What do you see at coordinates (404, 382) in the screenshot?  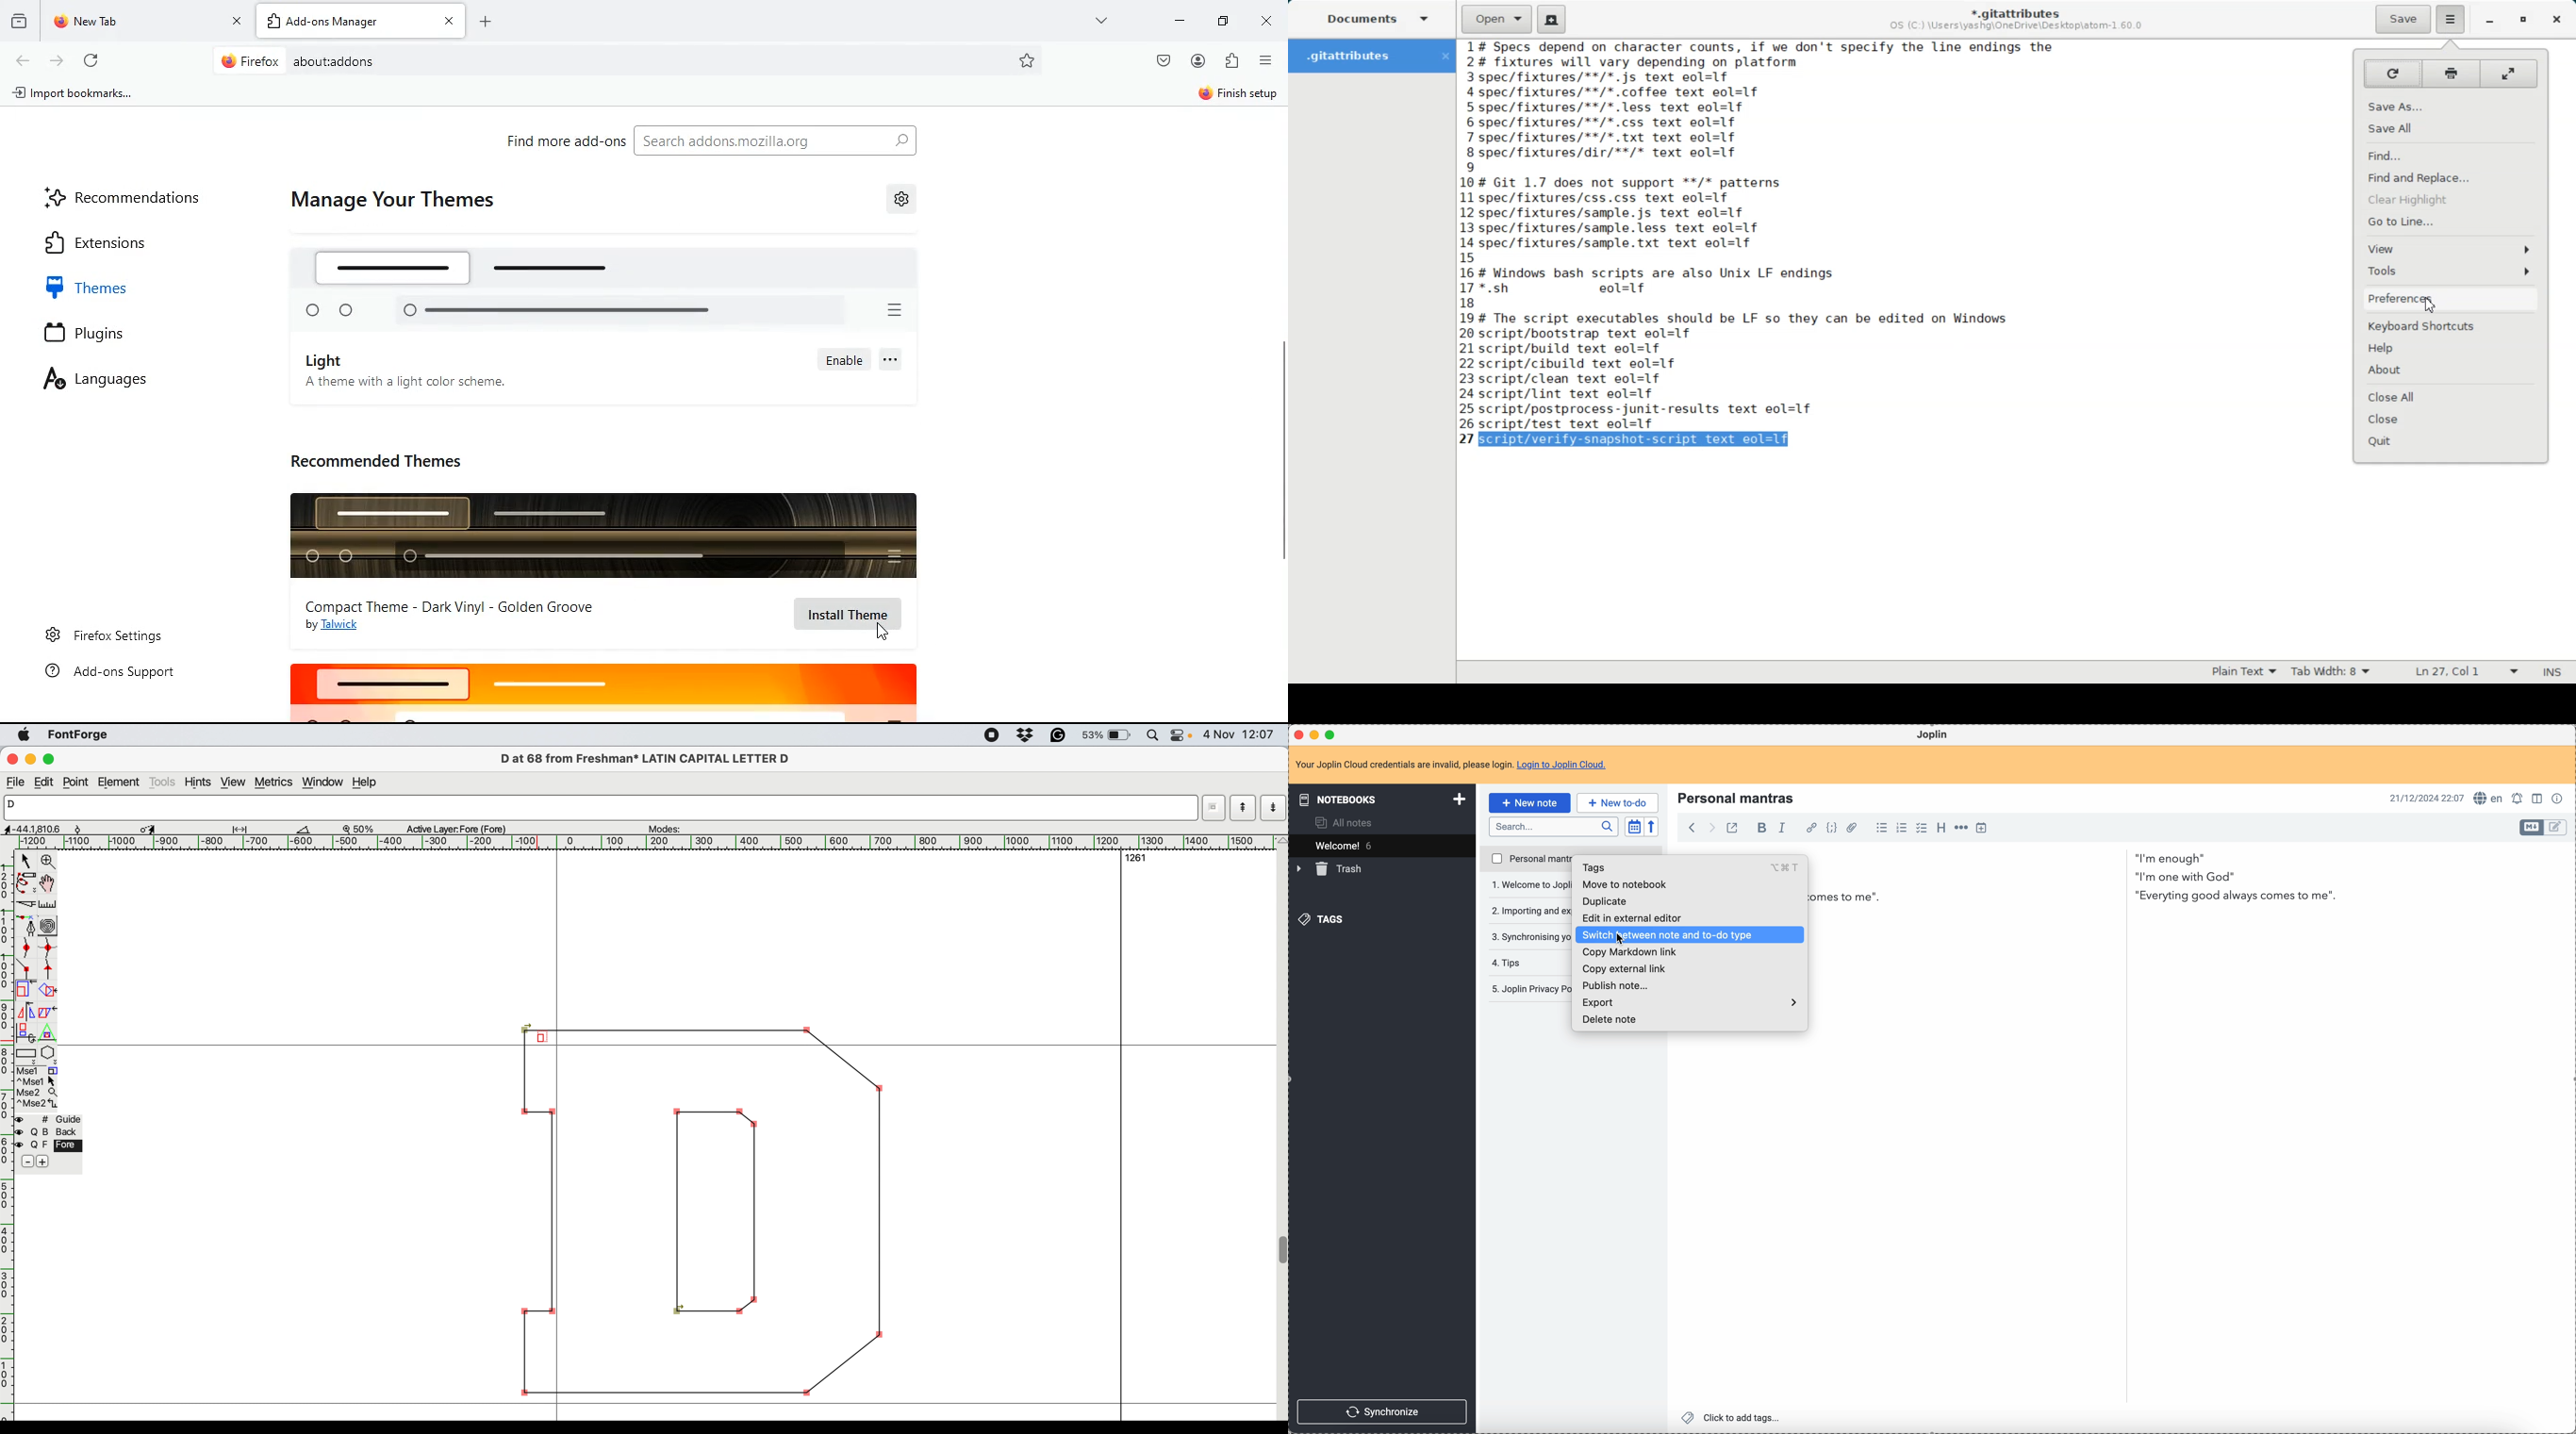 I see `A theme with a light color scheme` at bounding box center [404, 382].